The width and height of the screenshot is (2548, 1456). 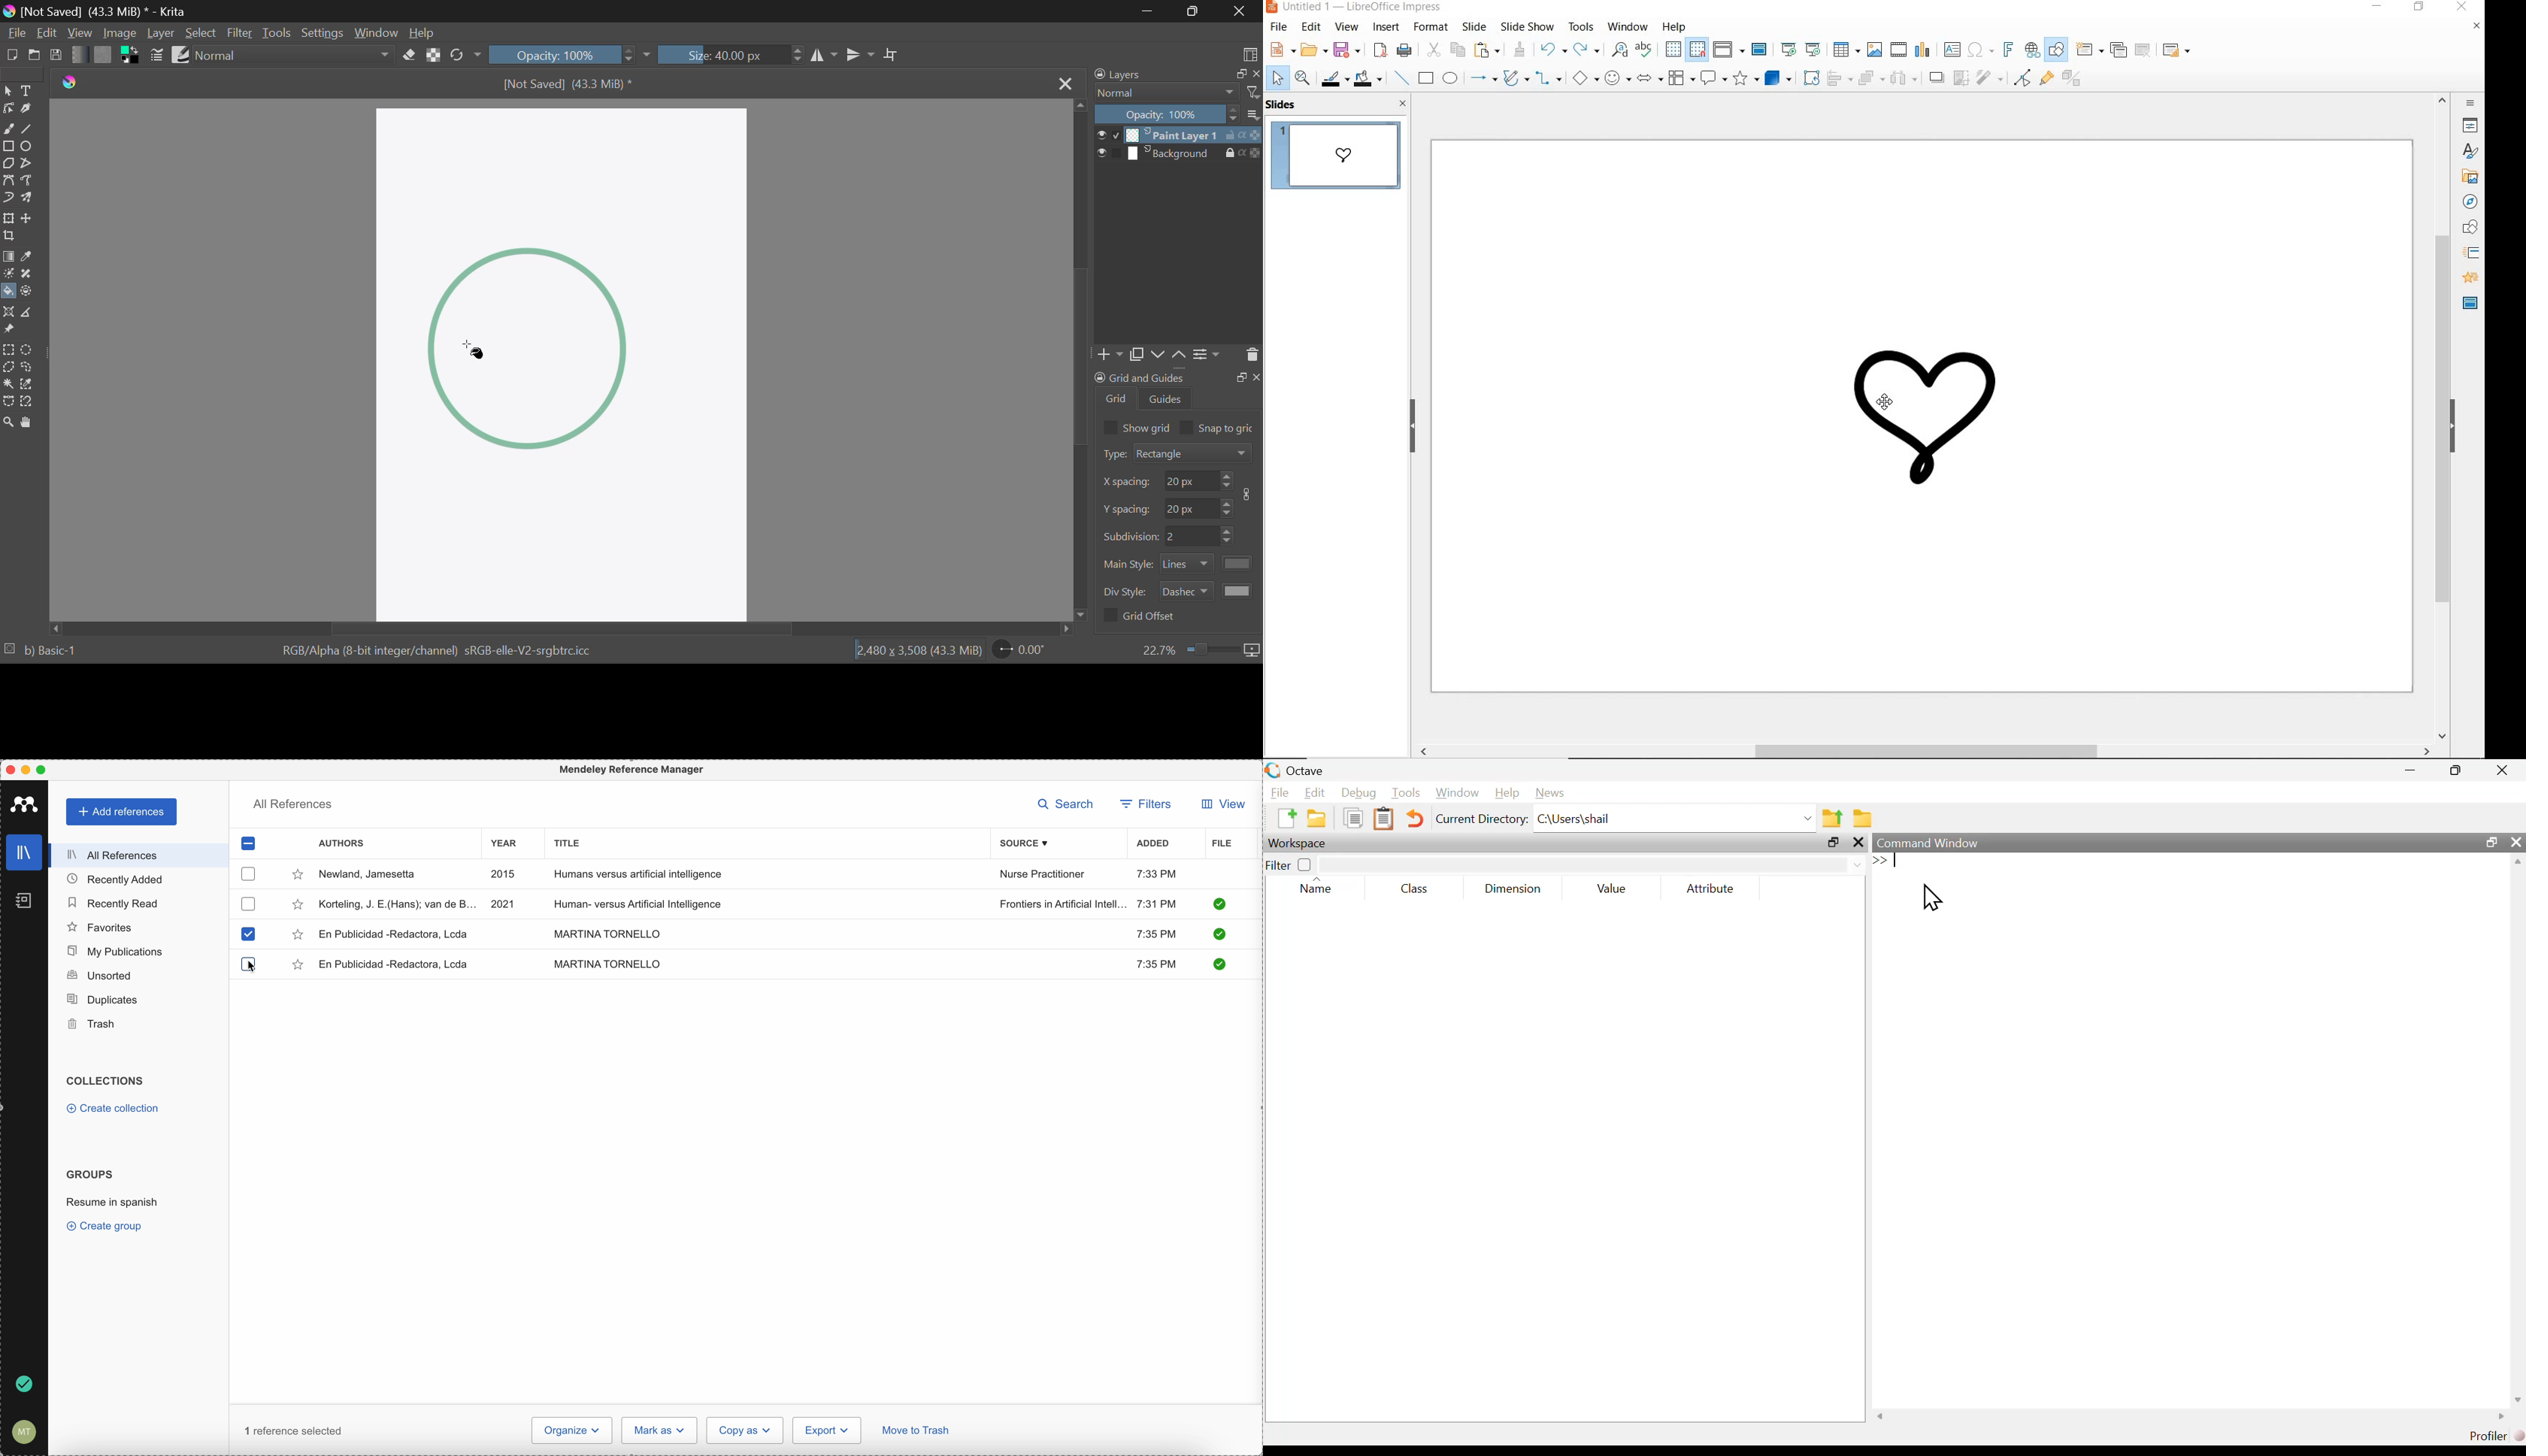 I want to click on Tools, so click(x=1406, y=793).